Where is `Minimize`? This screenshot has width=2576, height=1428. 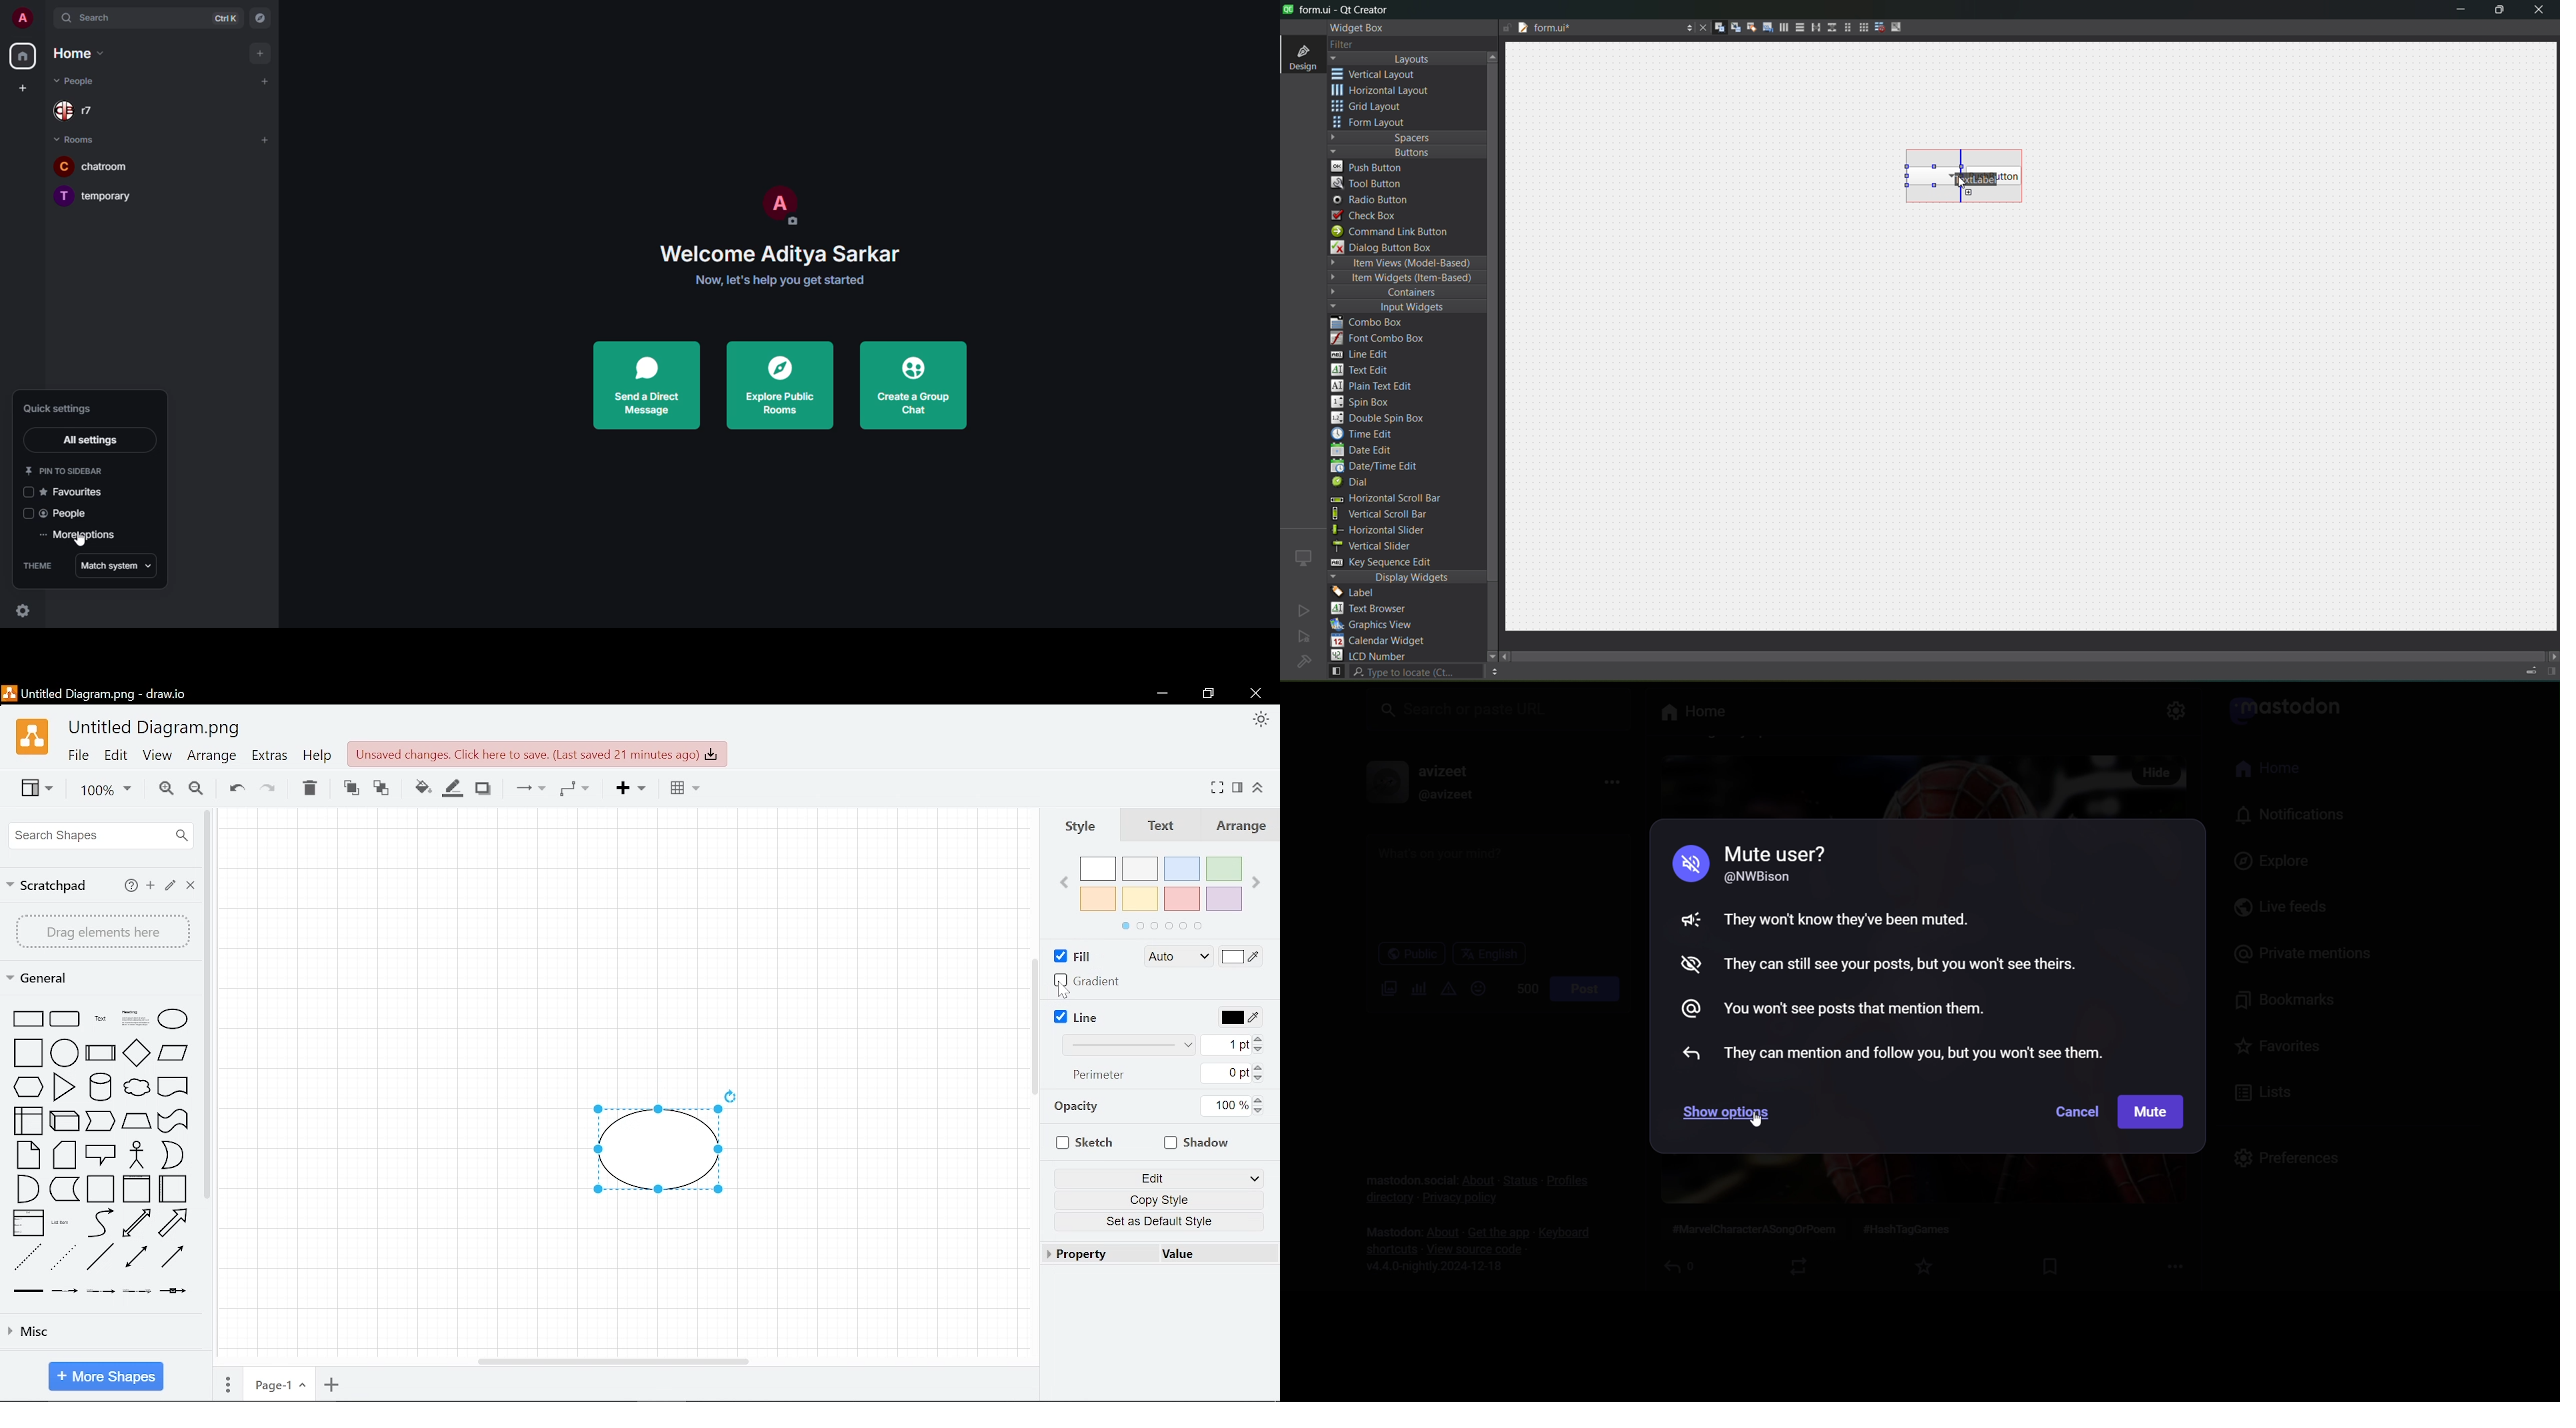 Minimize is located at coordinates (1161, 694).